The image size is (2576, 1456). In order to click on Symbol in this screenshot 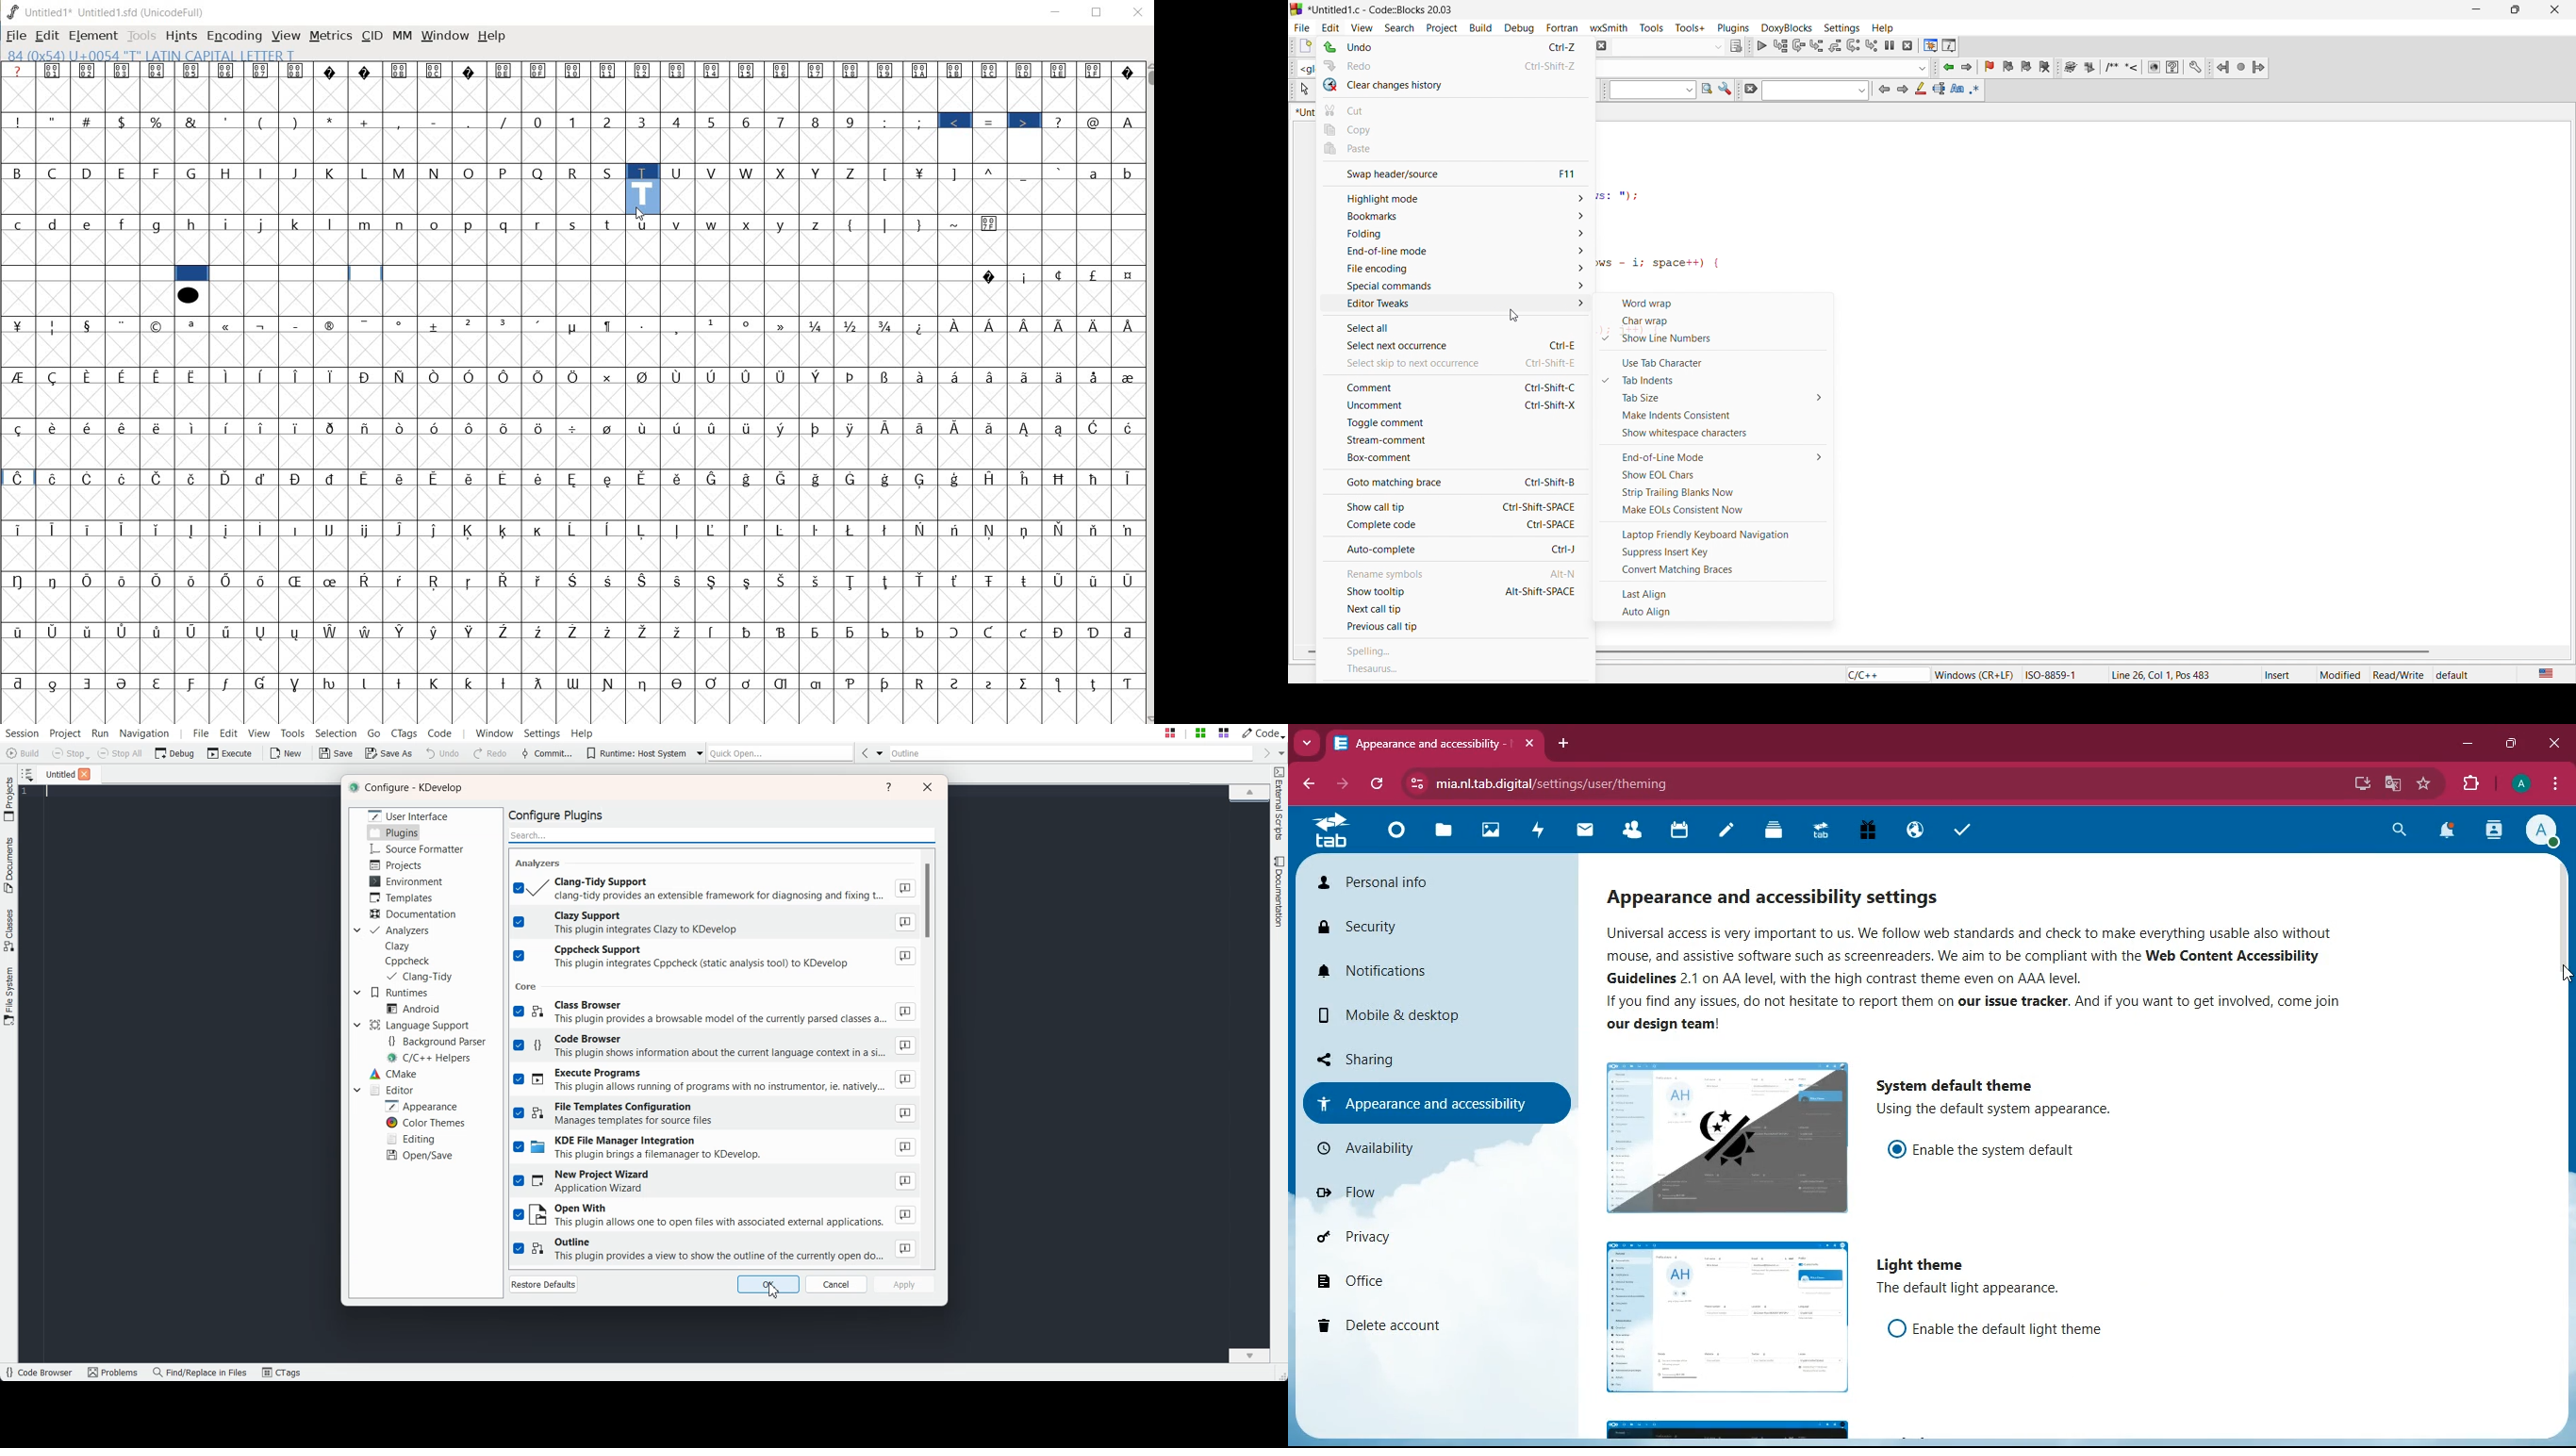, I will do `click(783, 478)`.